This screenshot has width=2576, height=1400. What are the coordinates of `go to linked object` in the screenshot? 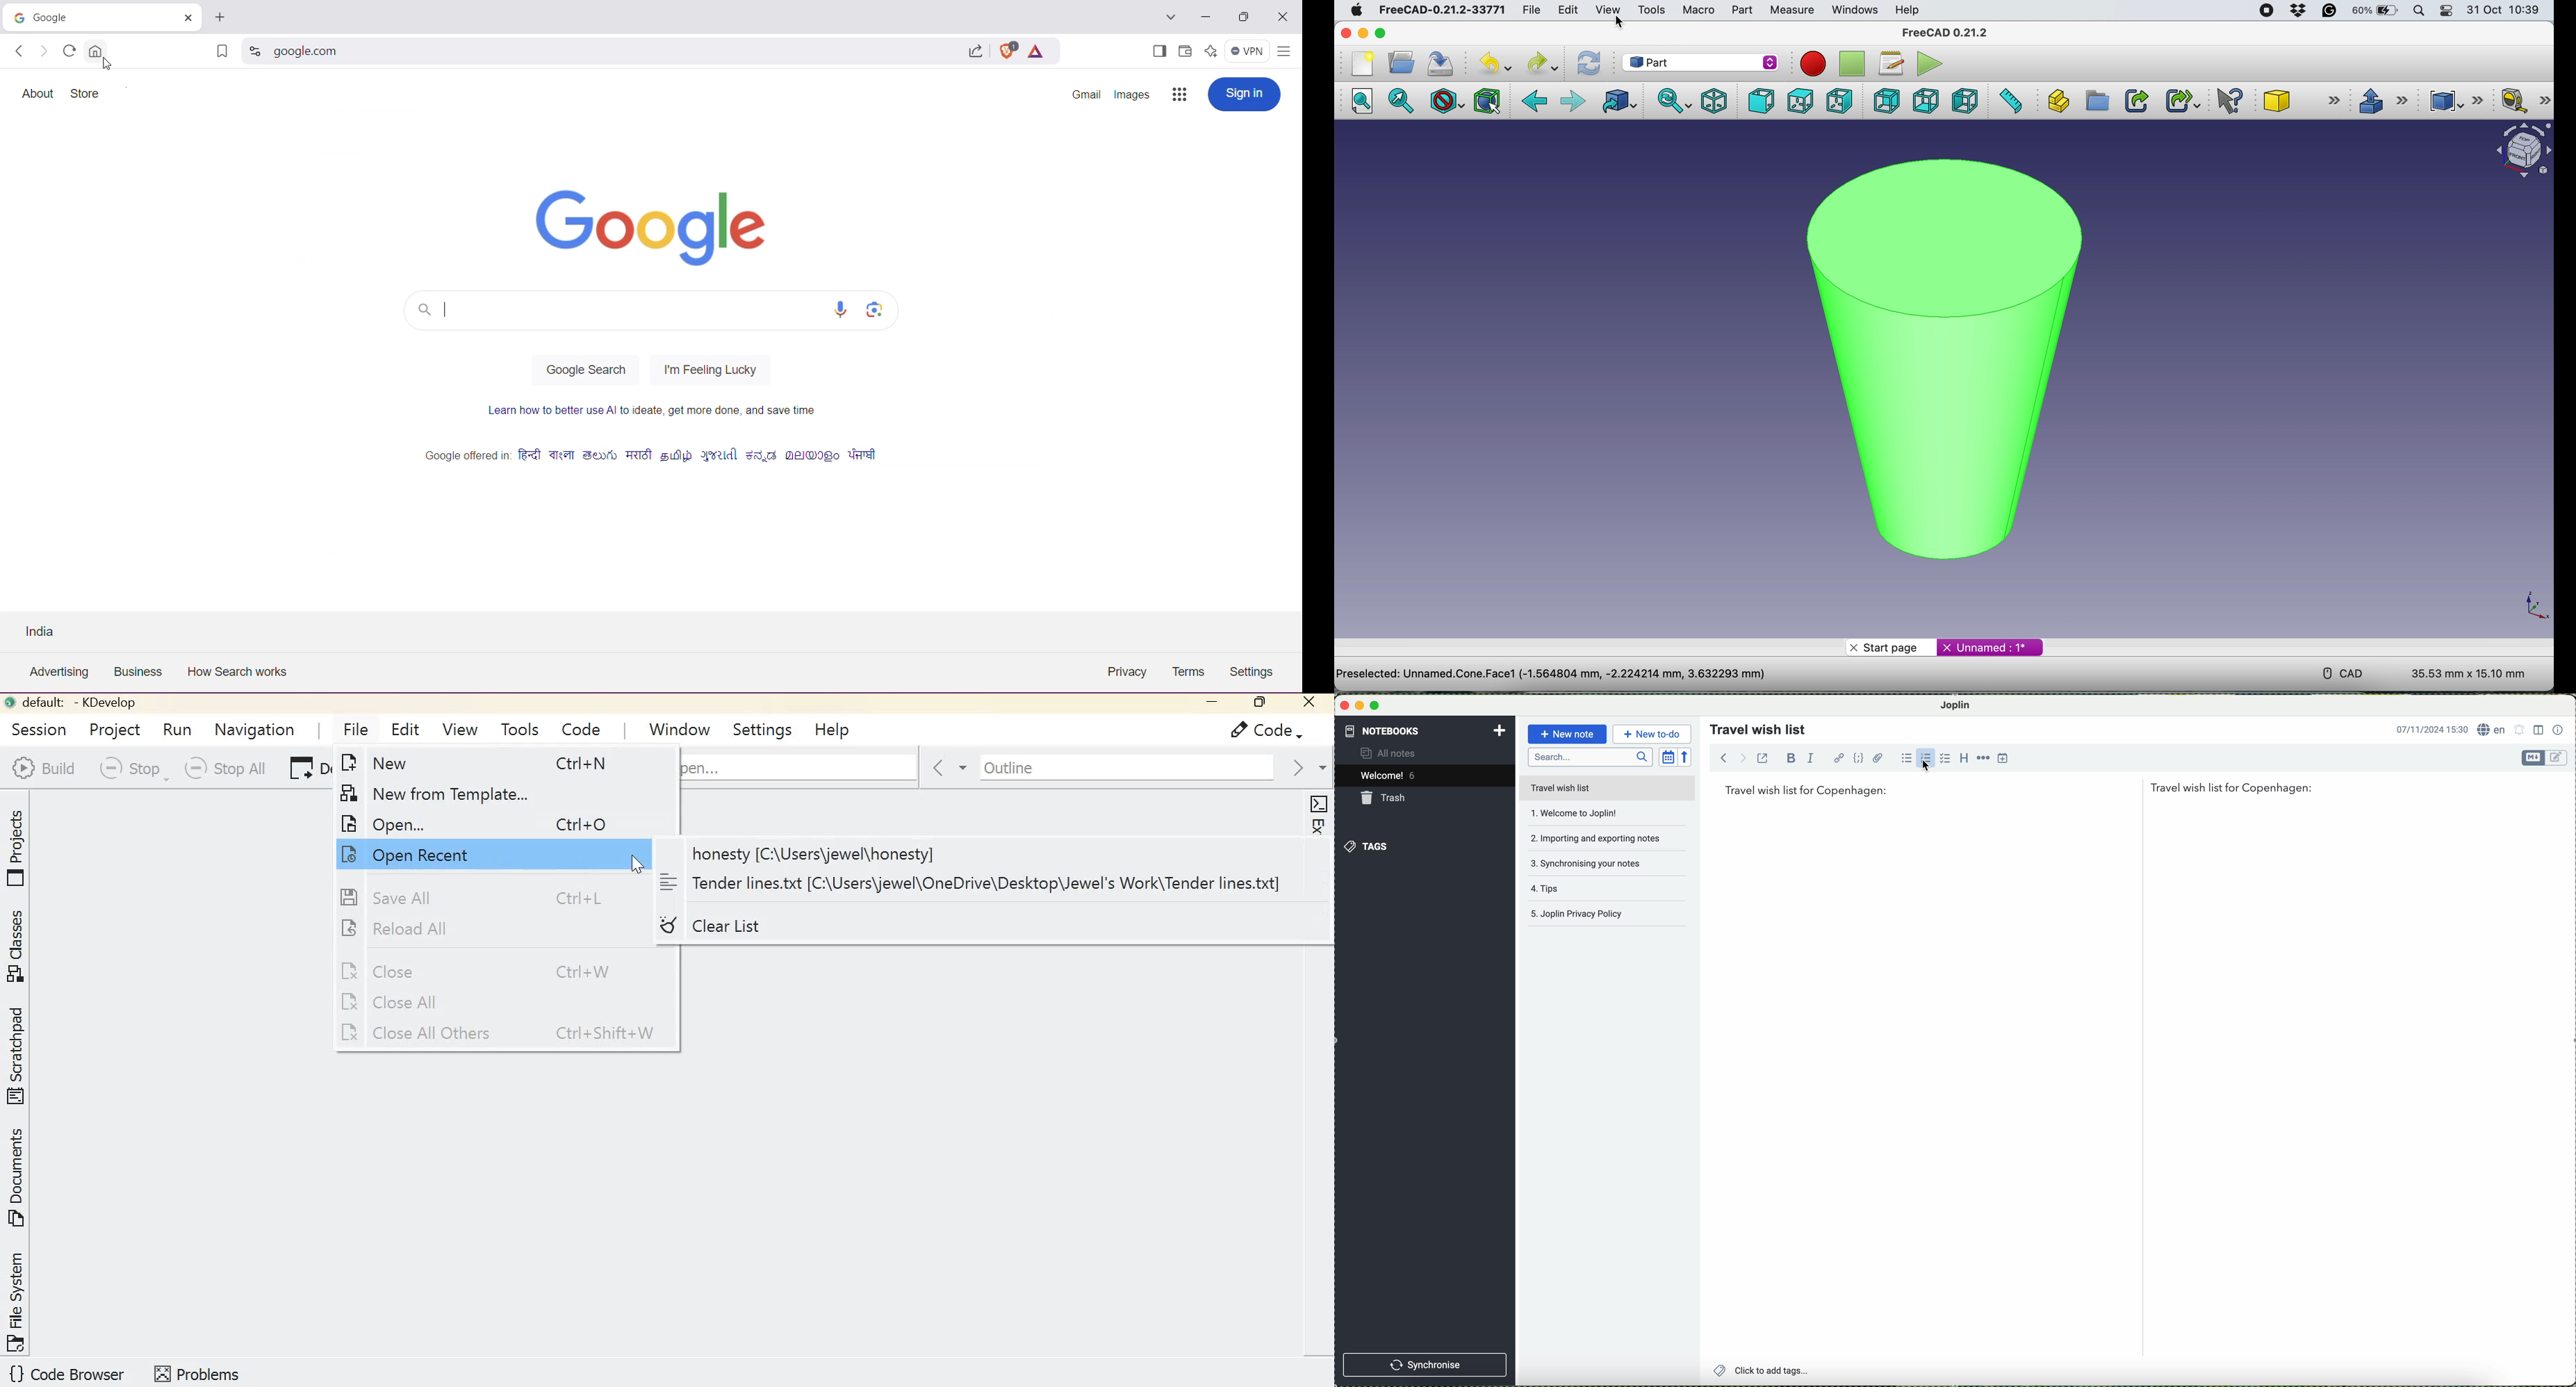 It's located at (1617, 103).